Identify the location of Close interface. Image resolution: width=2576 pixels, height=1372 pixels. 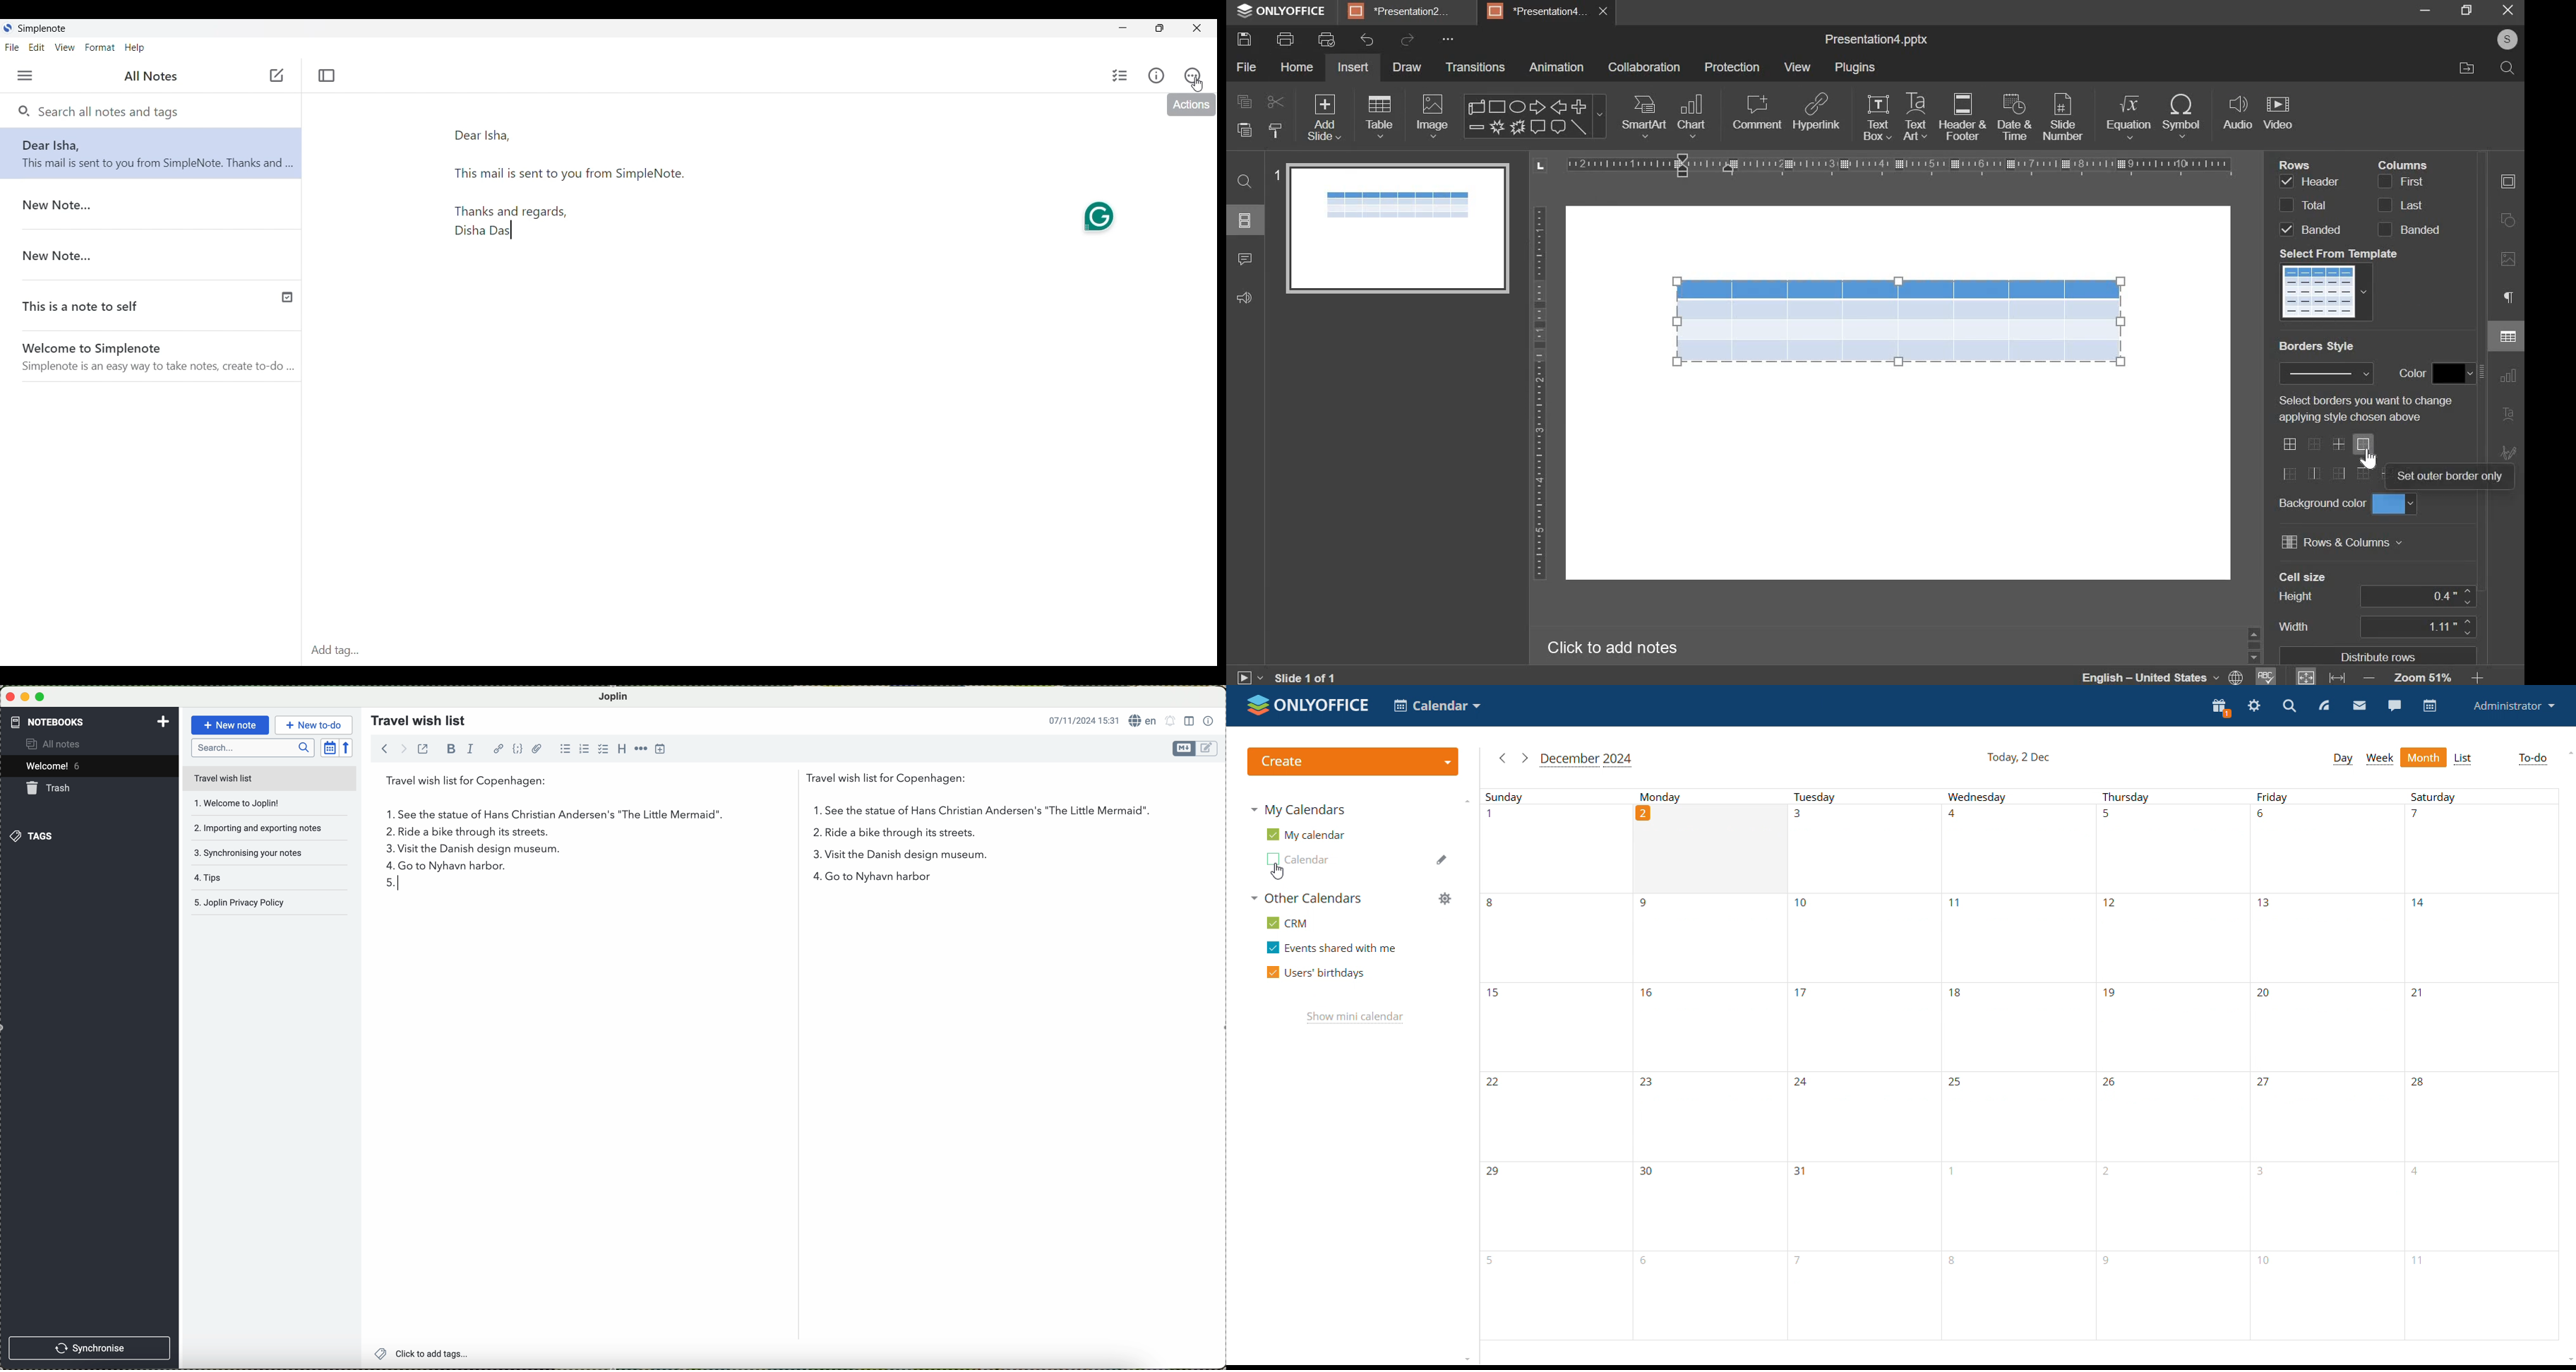
(1196, 28).